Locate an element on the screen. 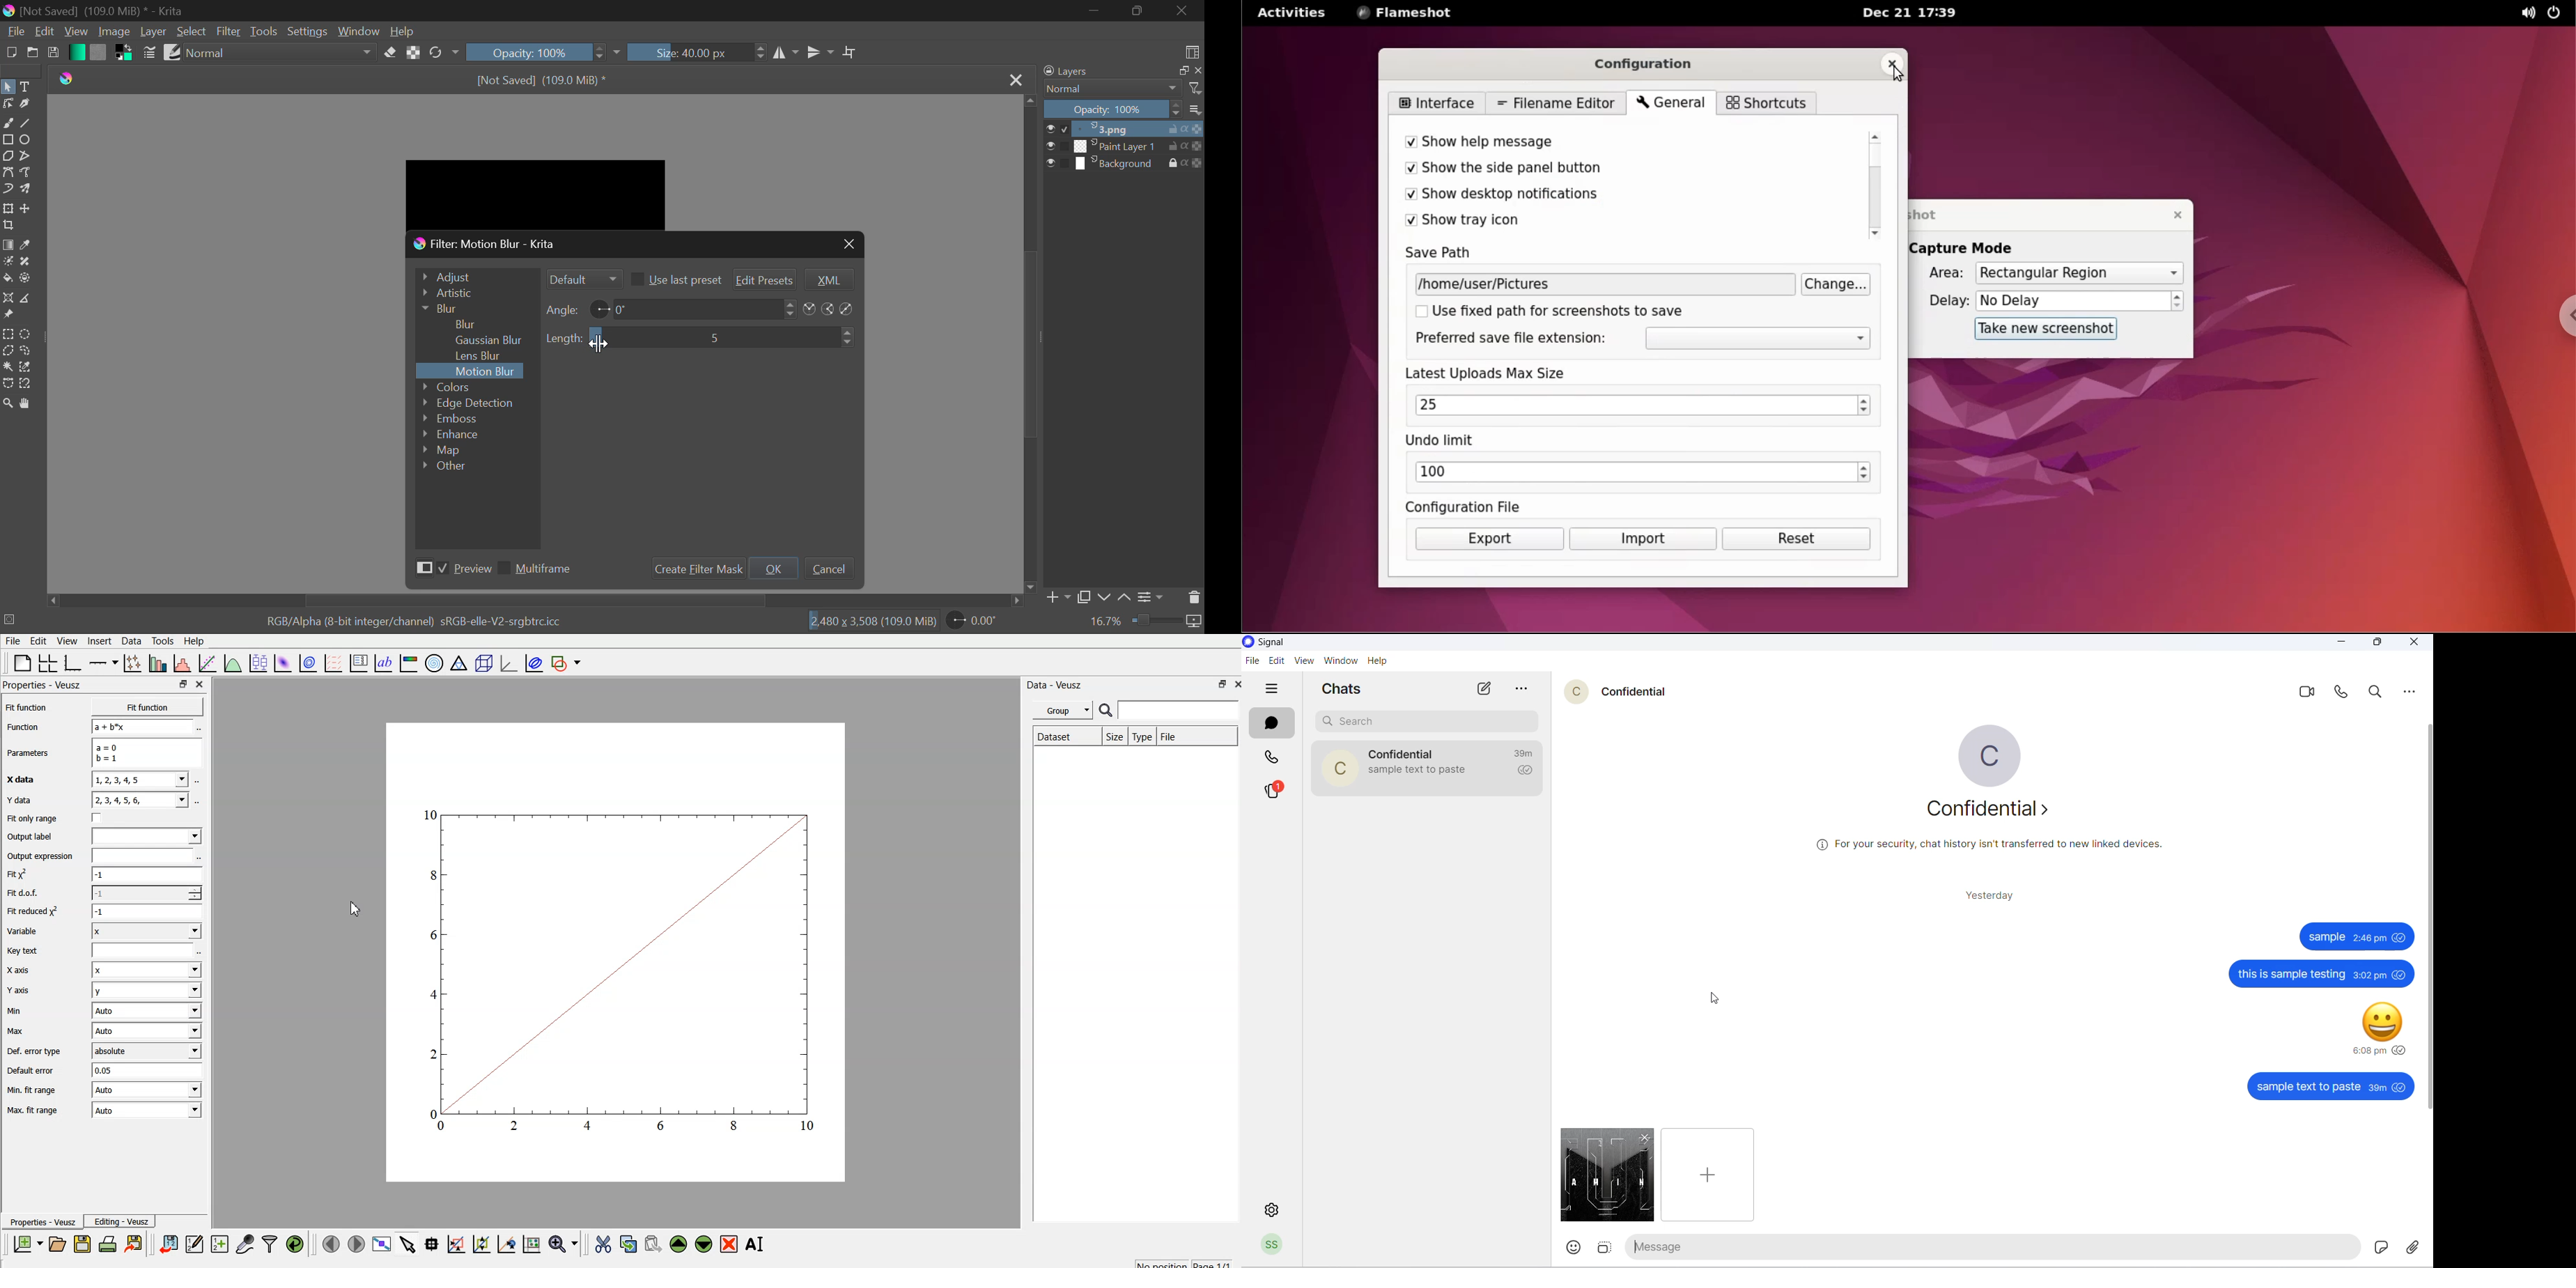 Image resolution: width=2576 pixels, height=1288 pixels.  is located at coordinates (148, 970).